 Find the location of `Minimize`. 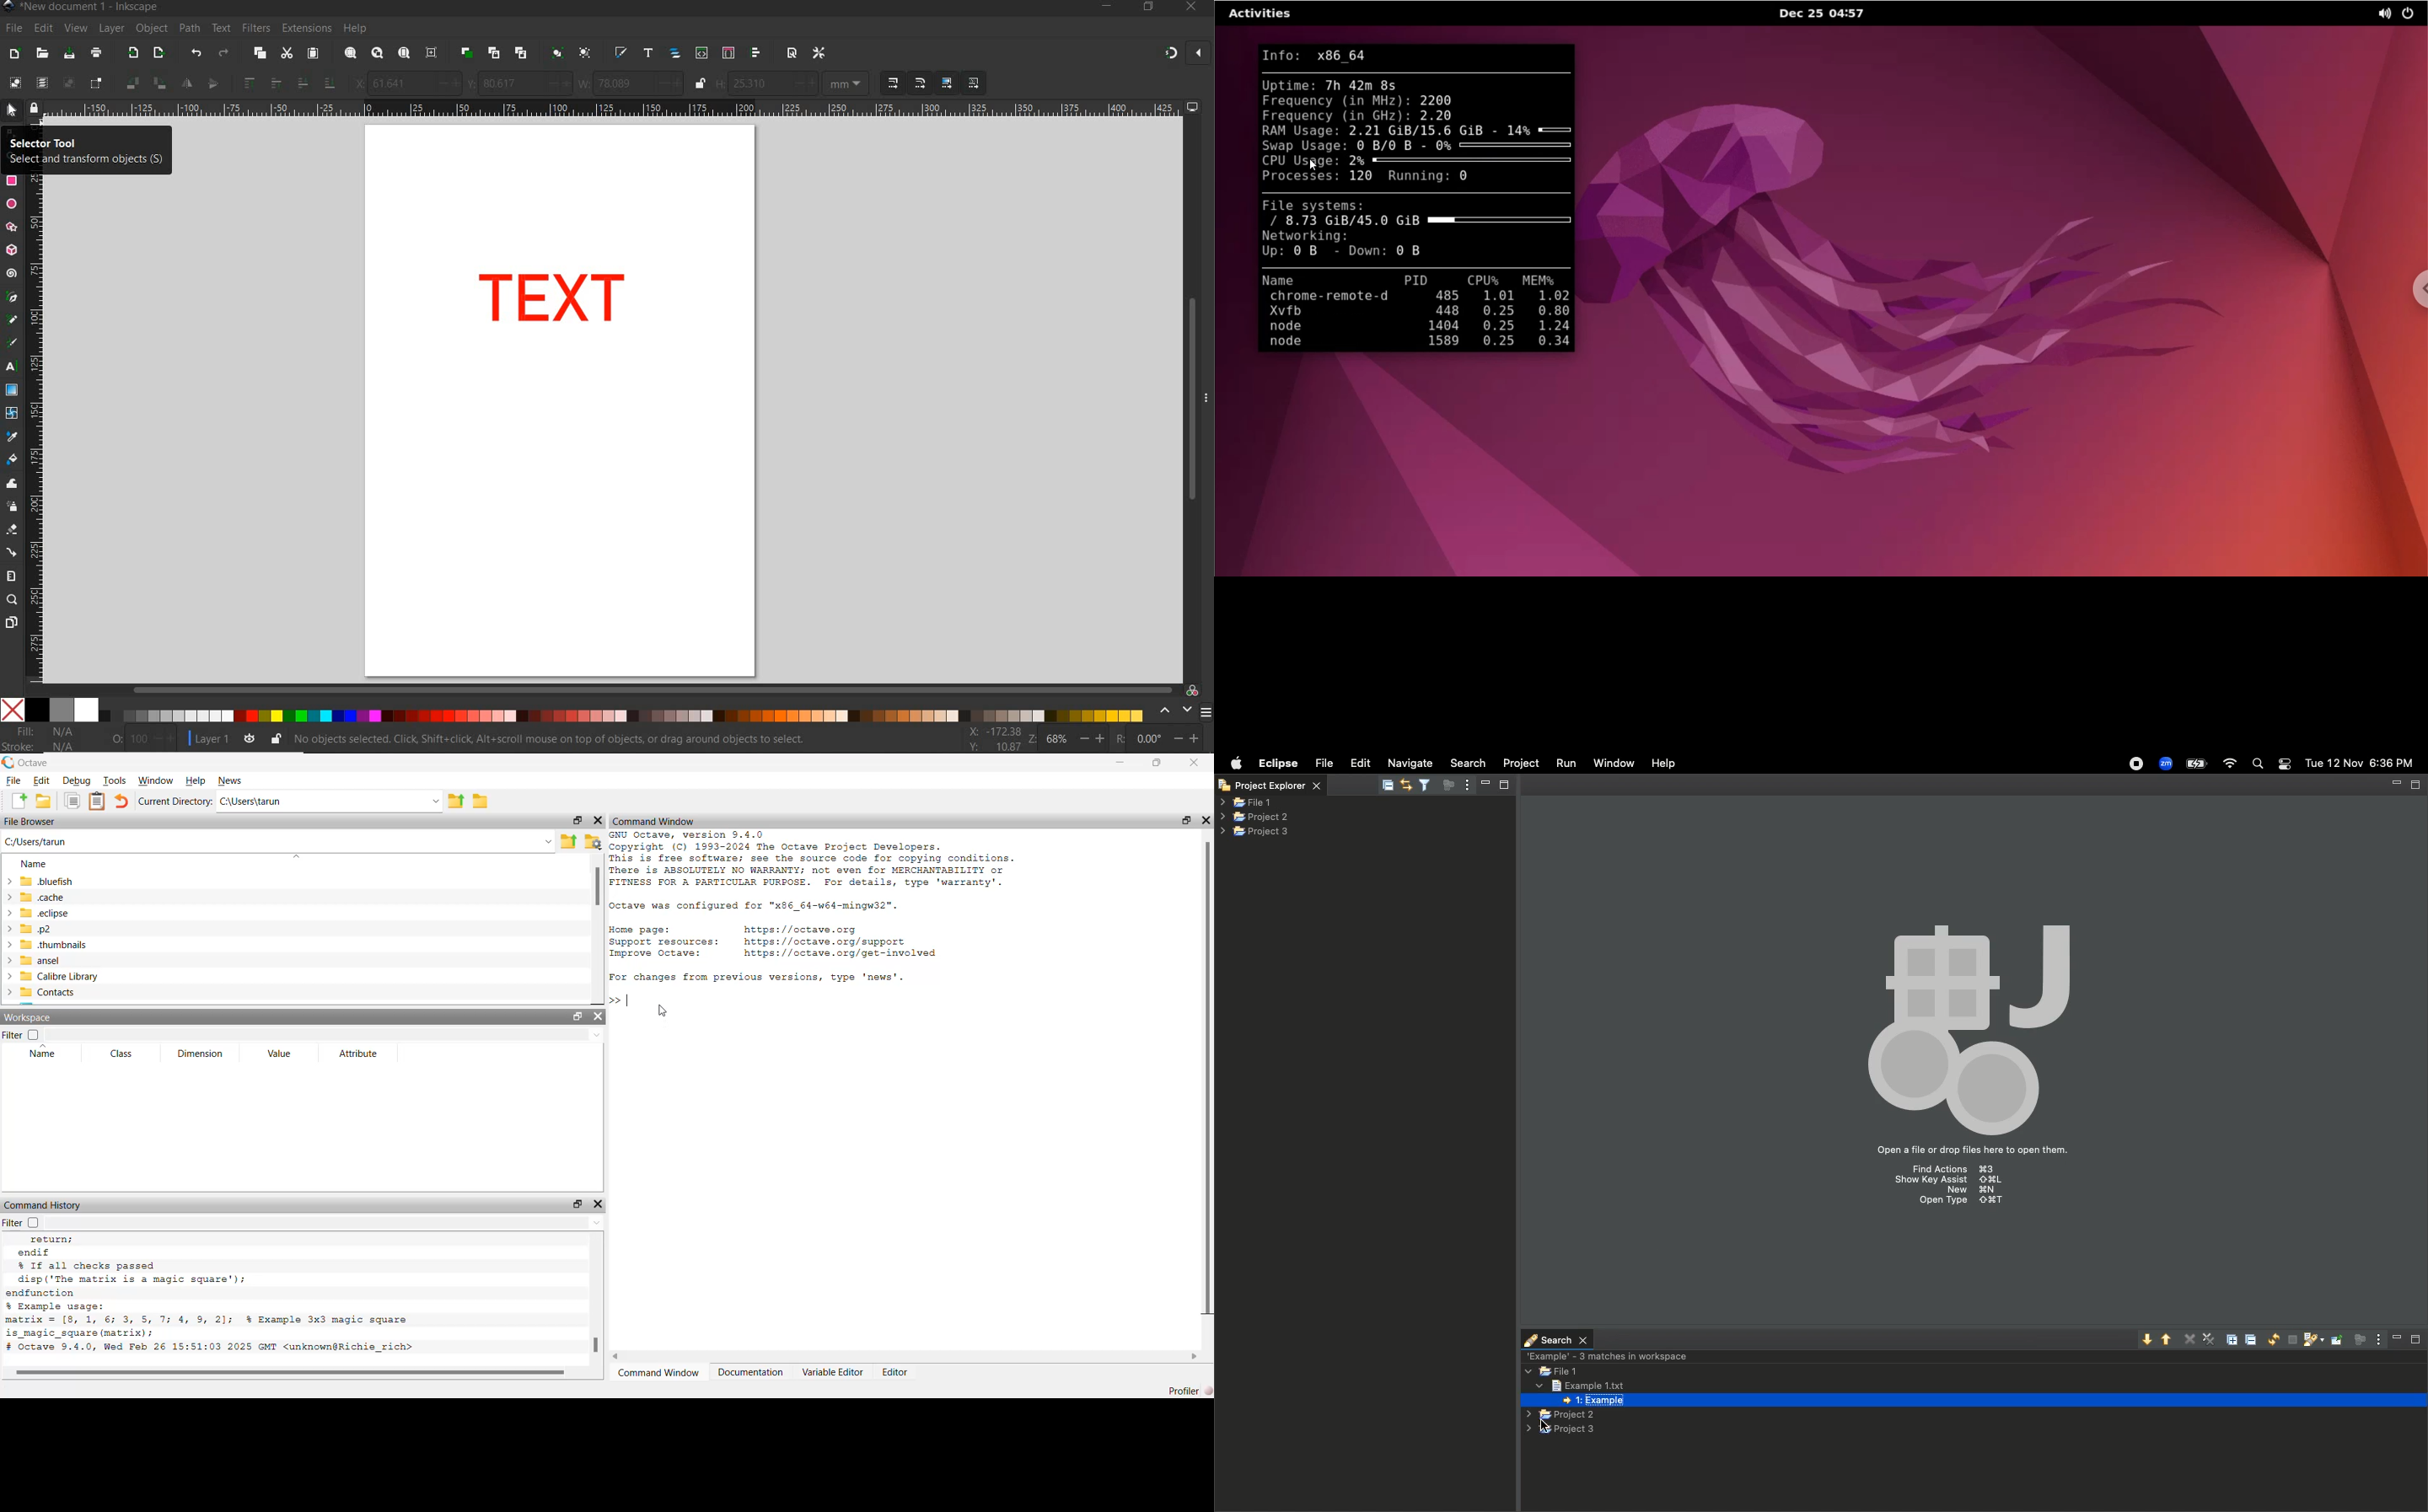

Minimize is located at coordinates (2397, 1338).